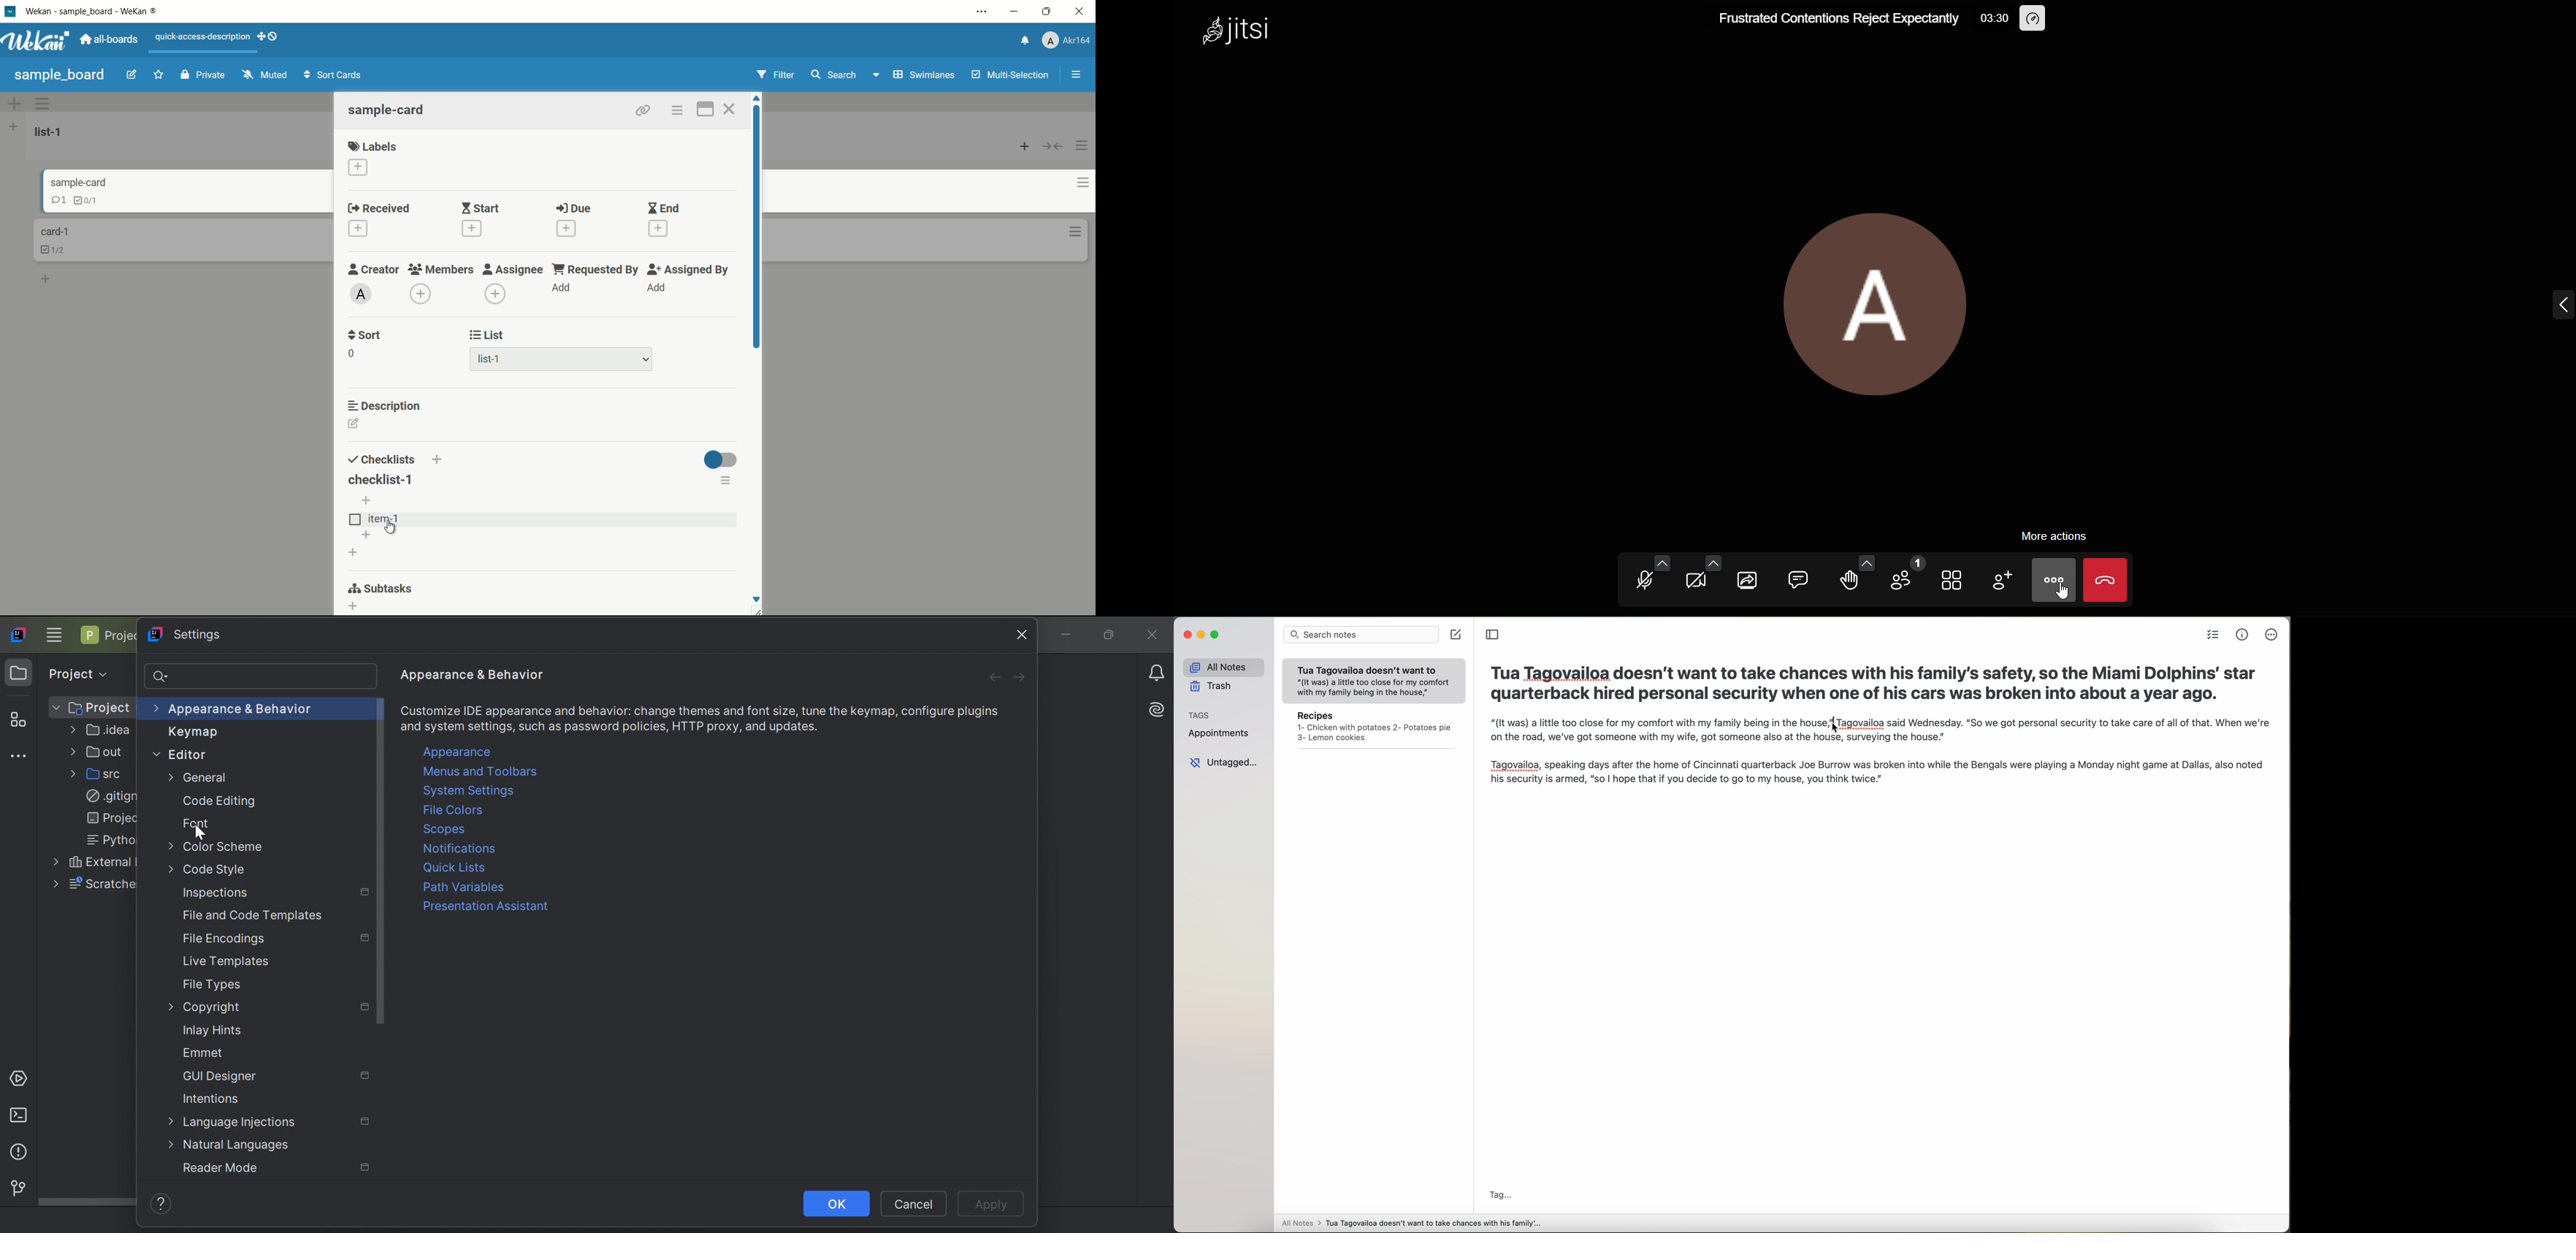 Image resolution: width=2576 pixels, height=1260 pixels. What do you see at coordinates (776, 74) in the screenshot?
I see `filter` at bounding box center [776, 74].